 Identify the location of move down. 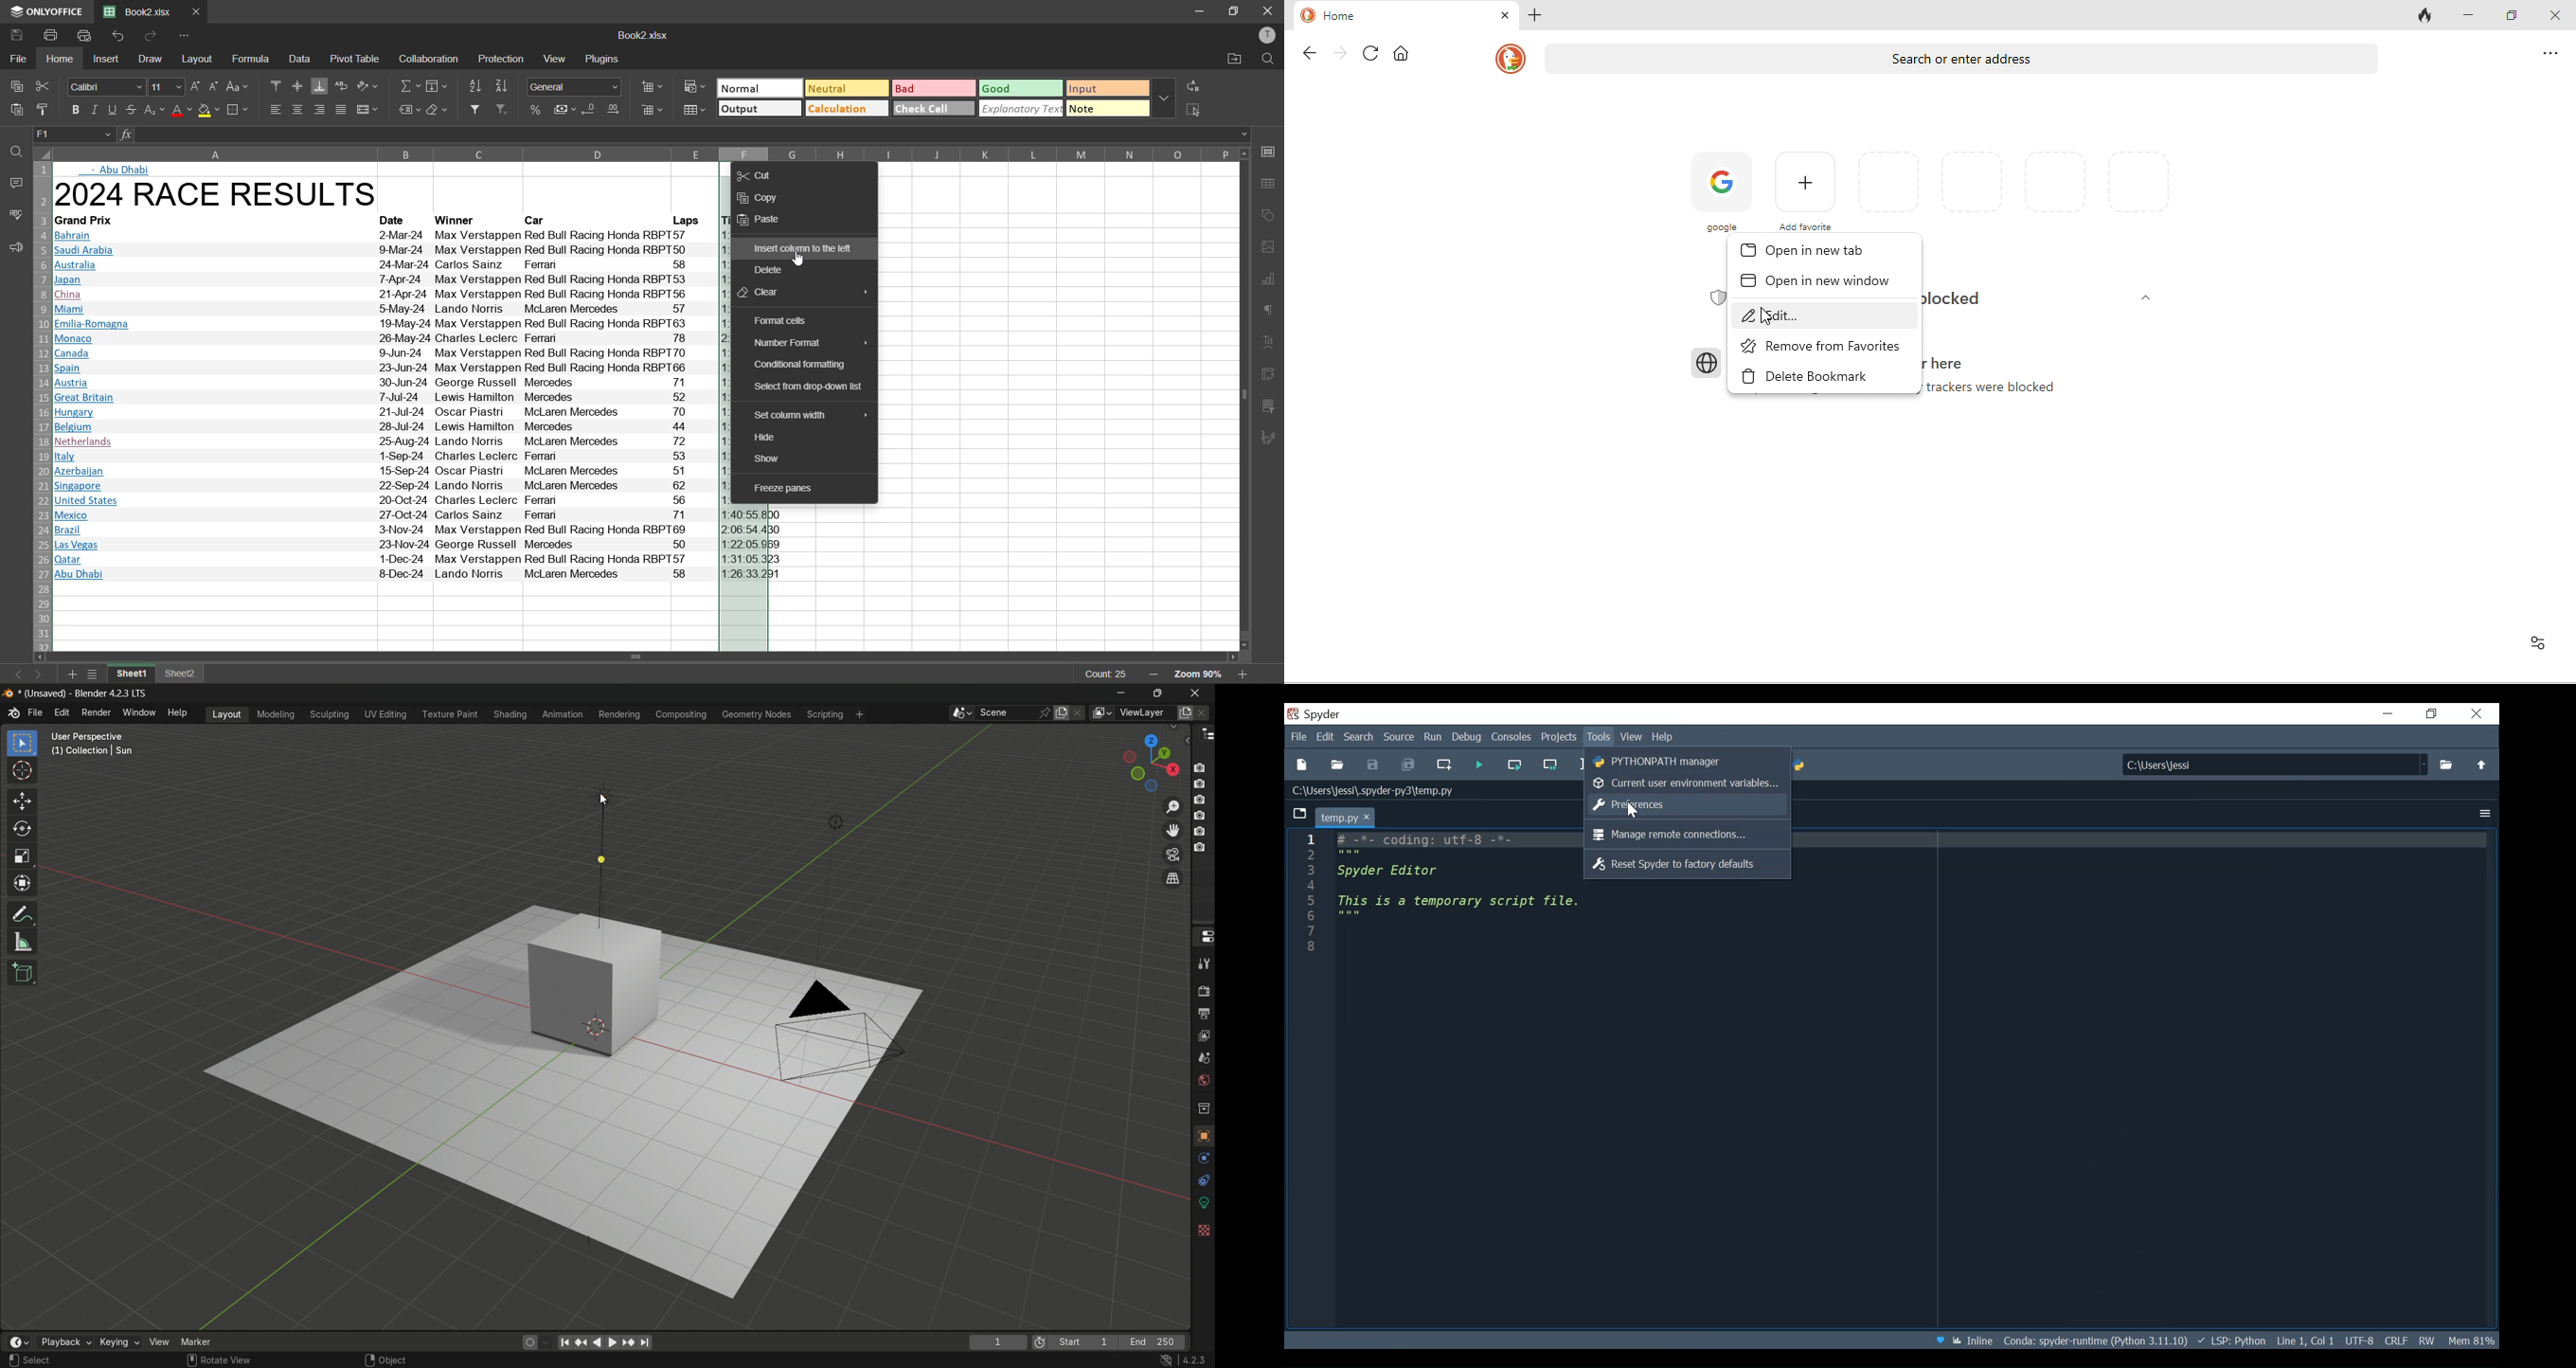
(1246, 646).